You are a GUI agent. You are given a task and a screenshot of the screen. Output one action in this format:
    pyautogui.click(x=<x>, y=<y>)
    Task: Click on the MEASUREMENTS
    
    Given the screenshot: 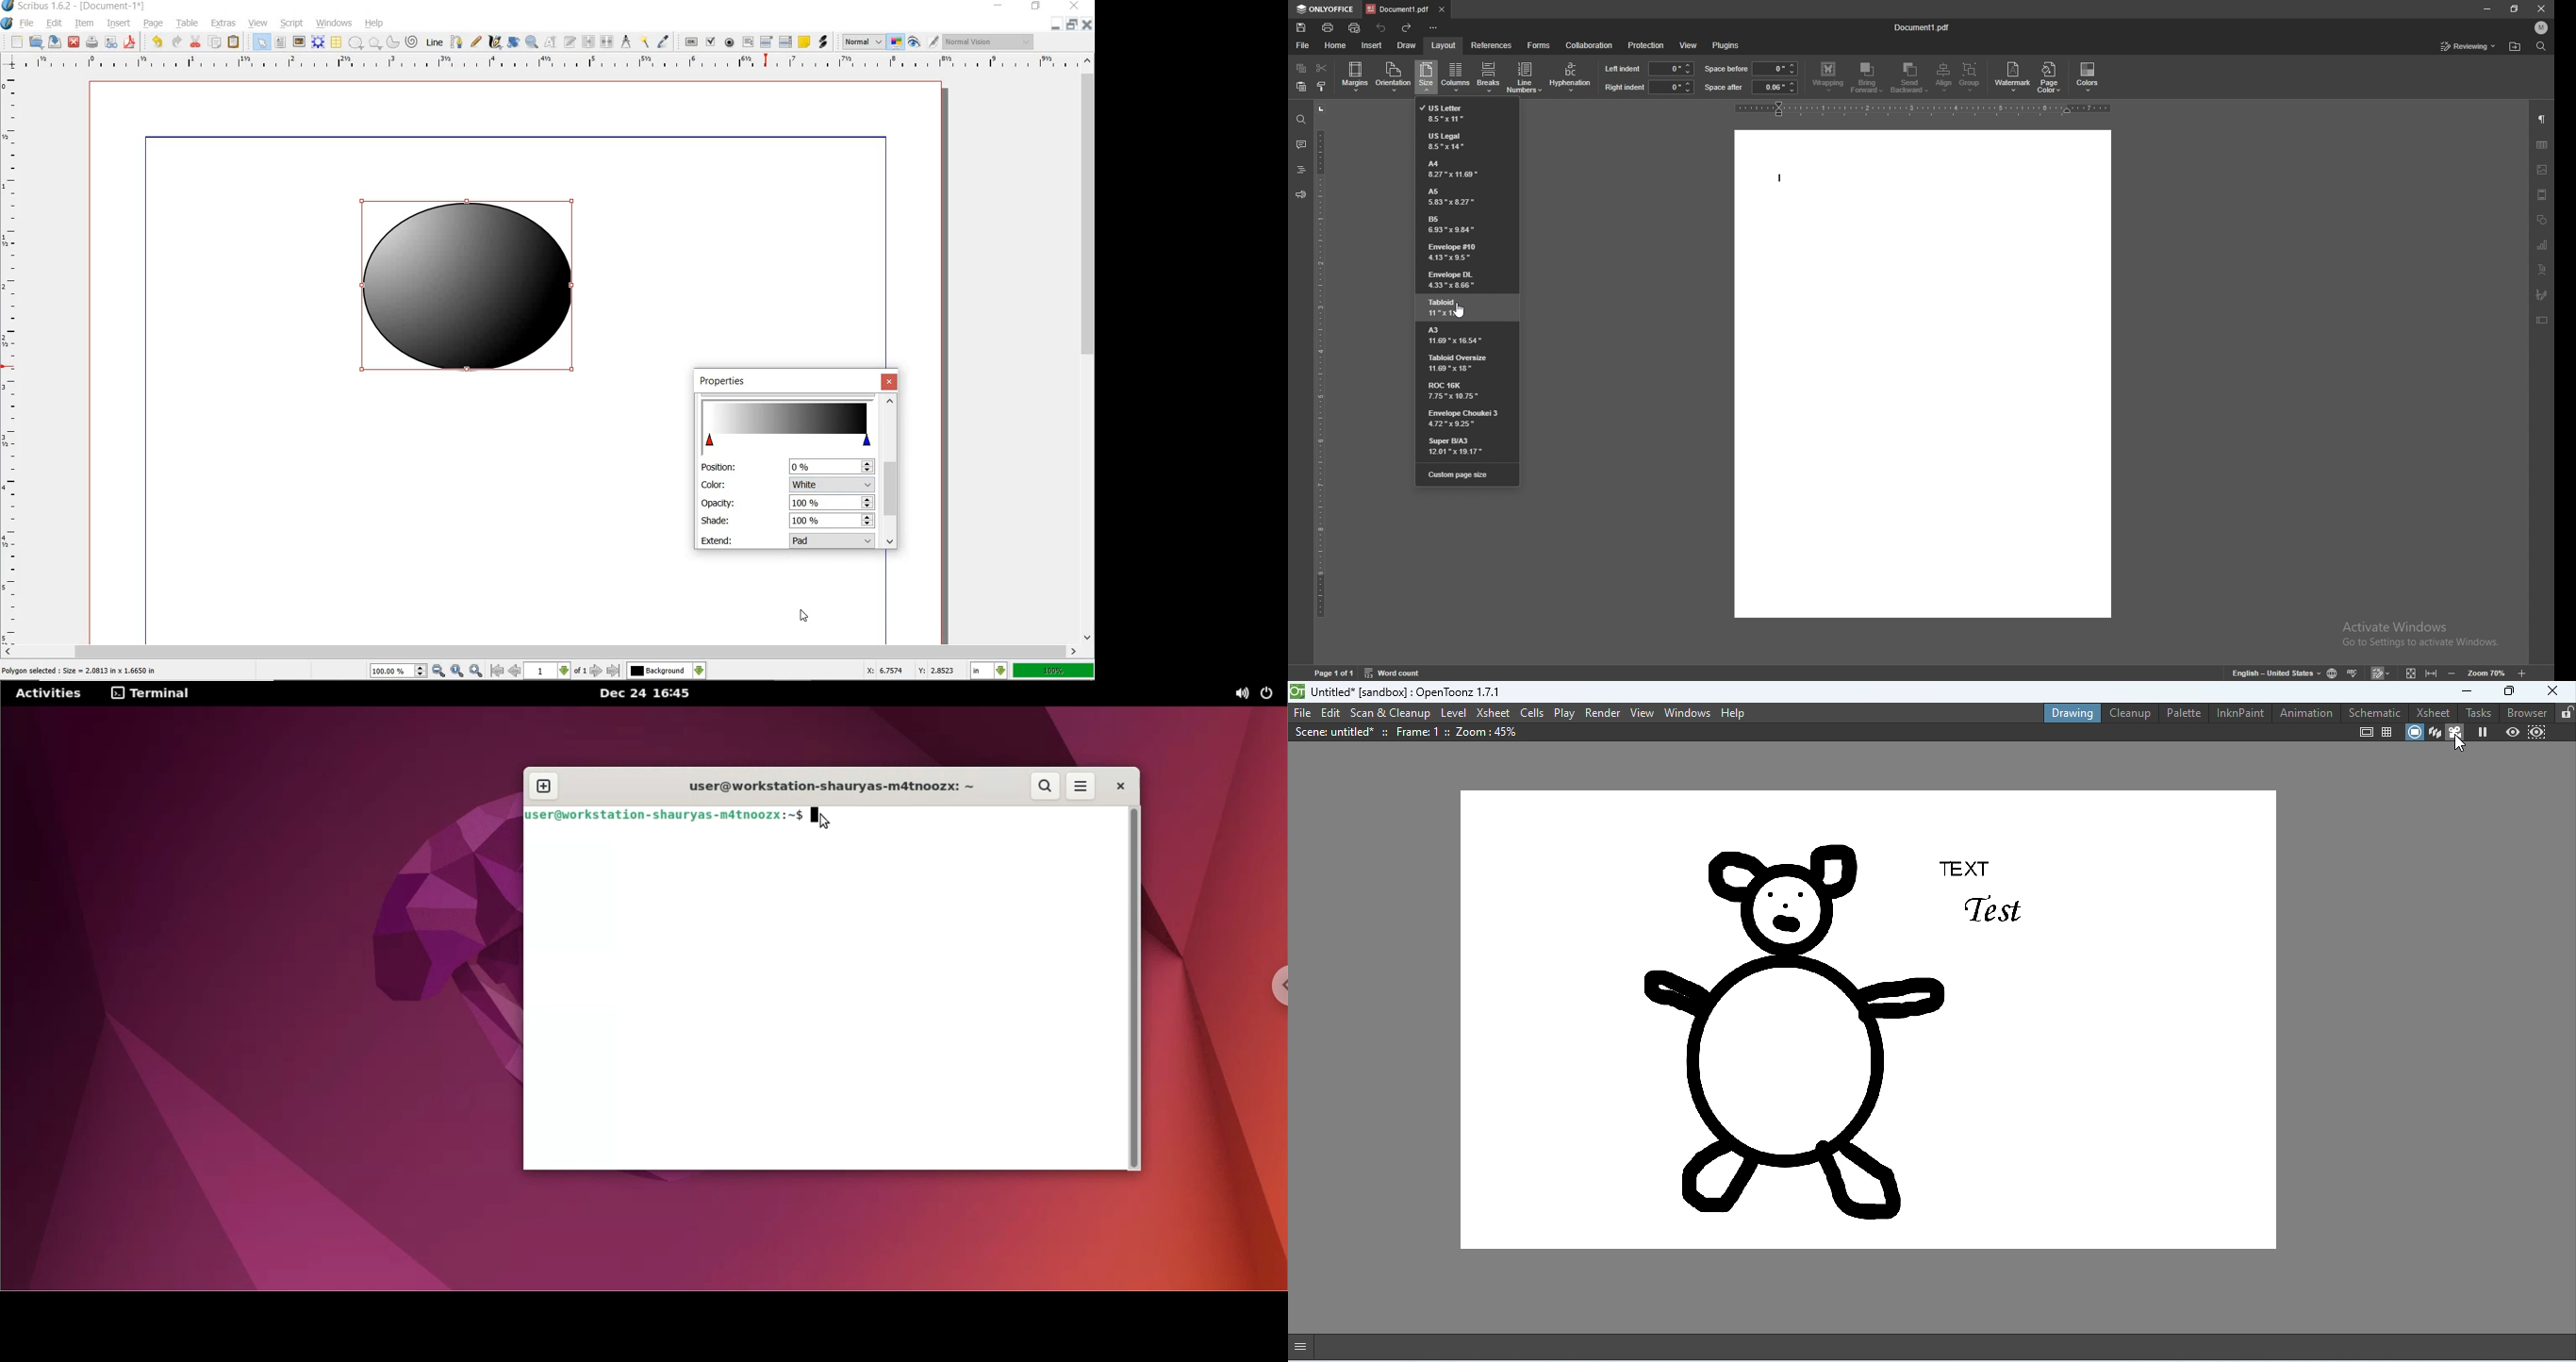 What is the action you would take?
    pyautogui.click(x=626, y=42)
    